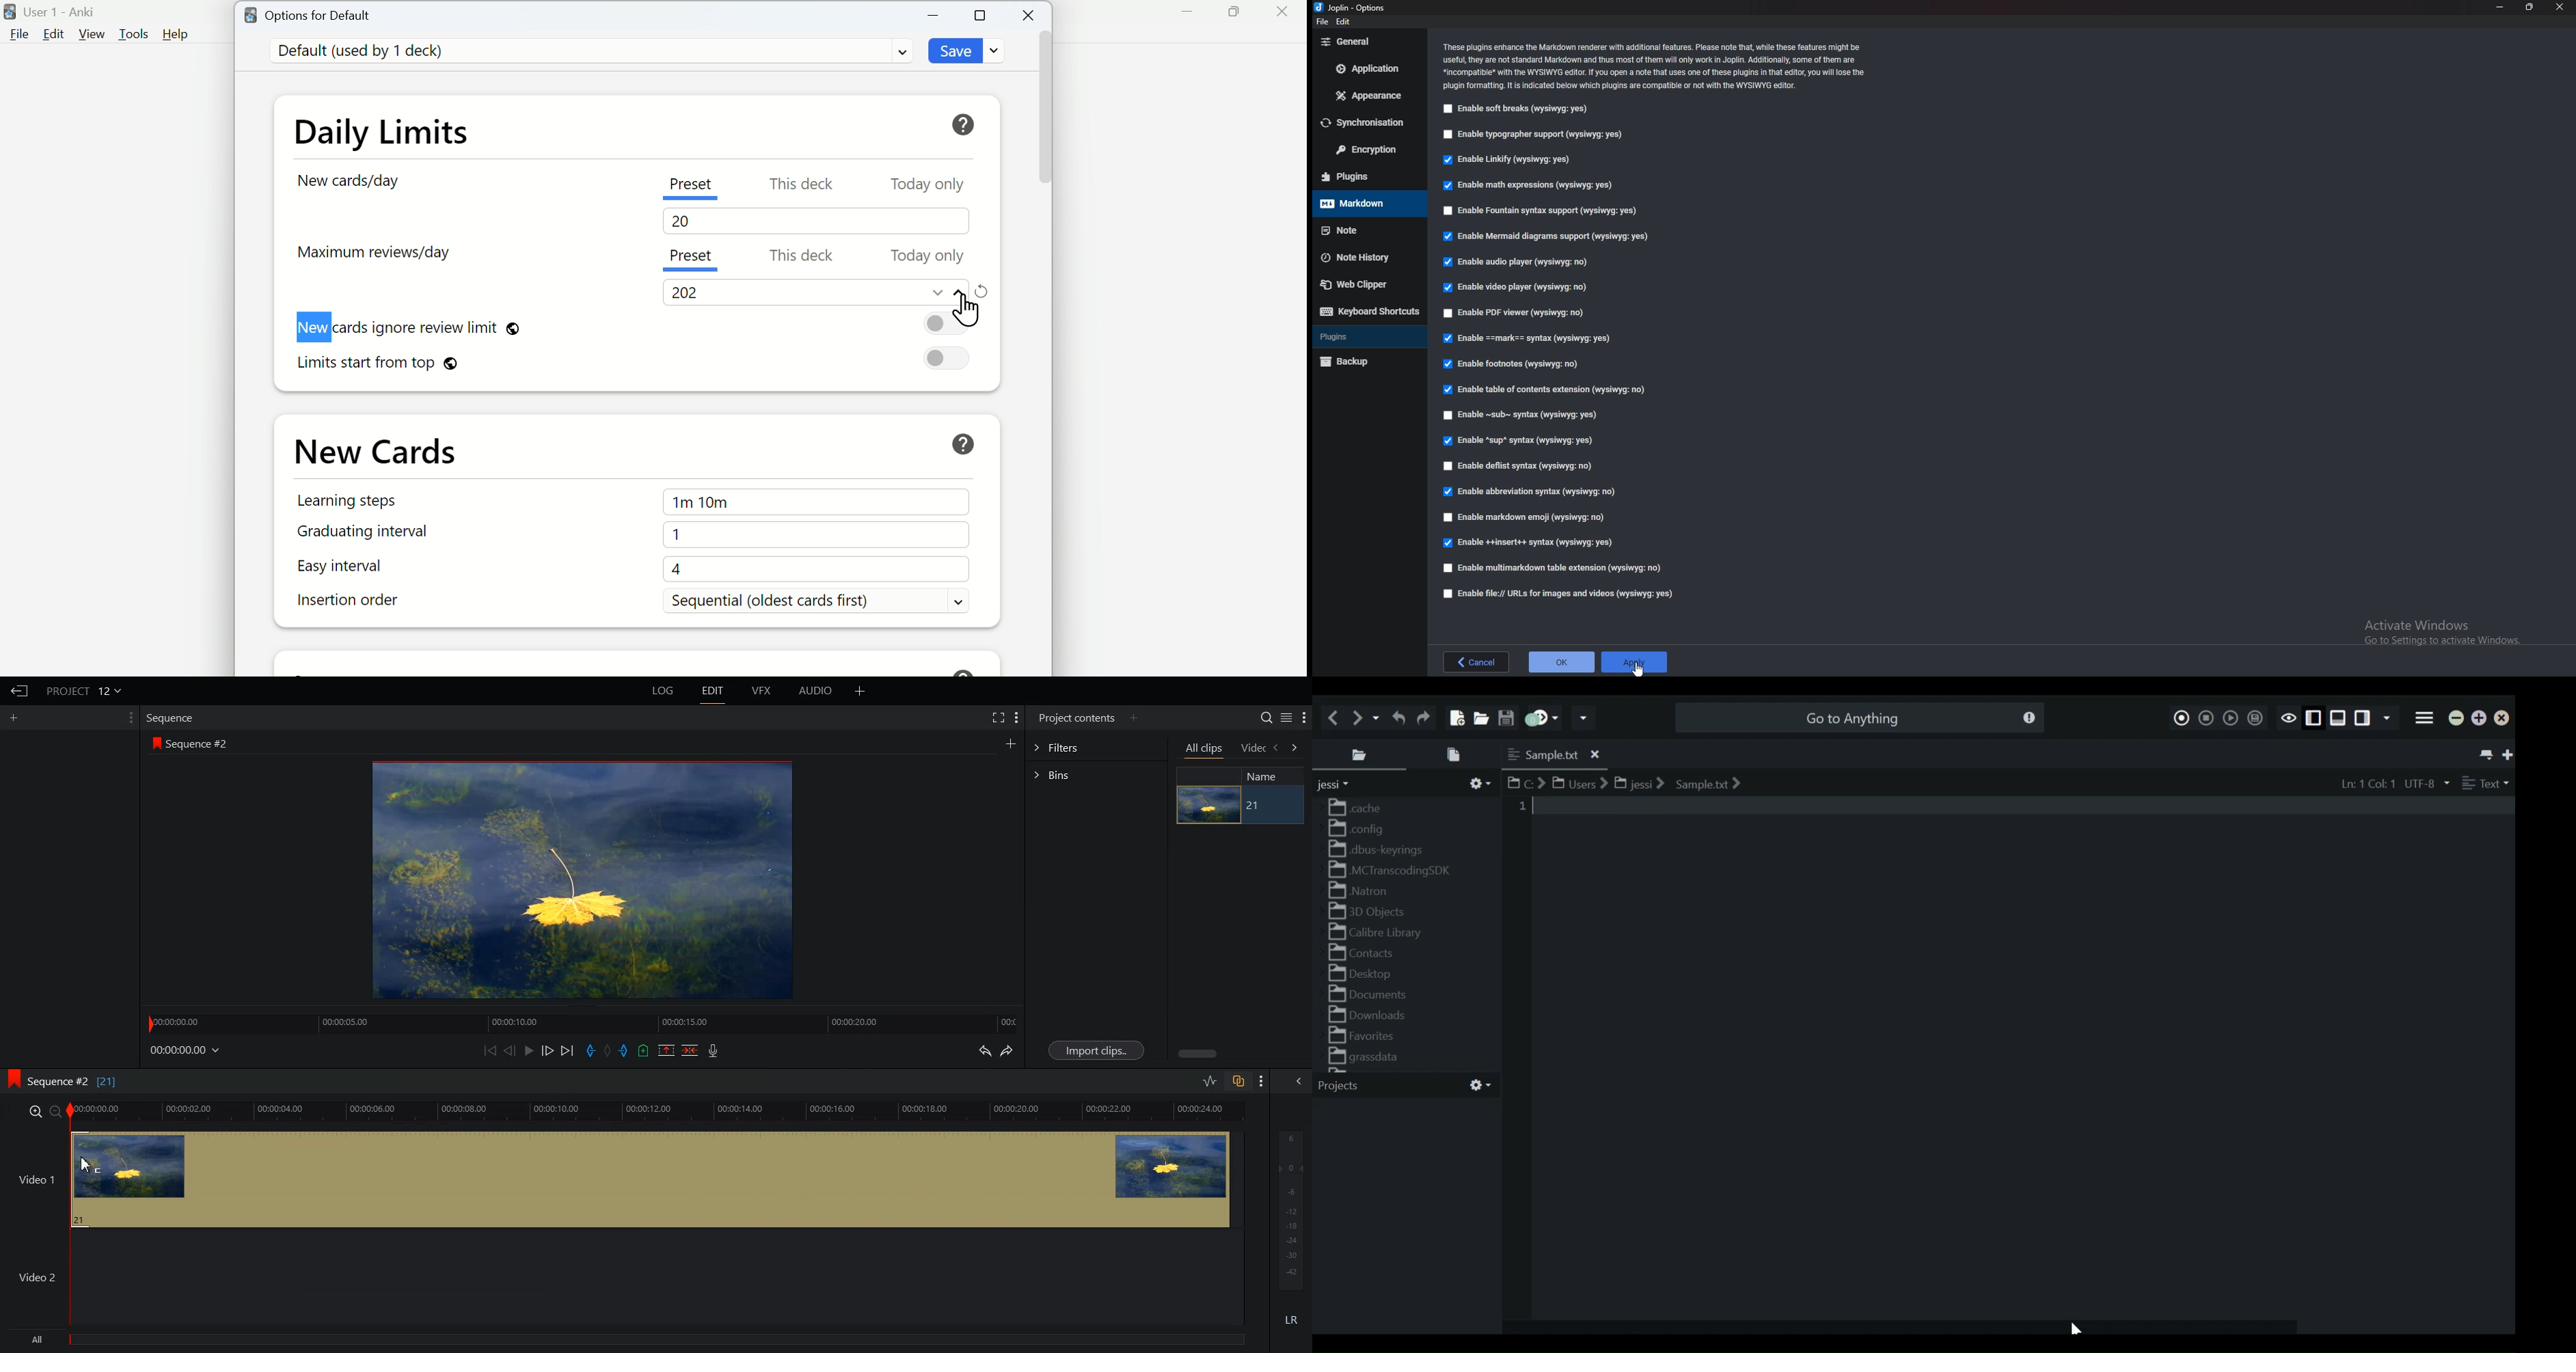 The width and height of the screenshot is (2576, 1372). Describe the element at coordinates (88, 1166) in the screenshot. I see `cursor` at that location.